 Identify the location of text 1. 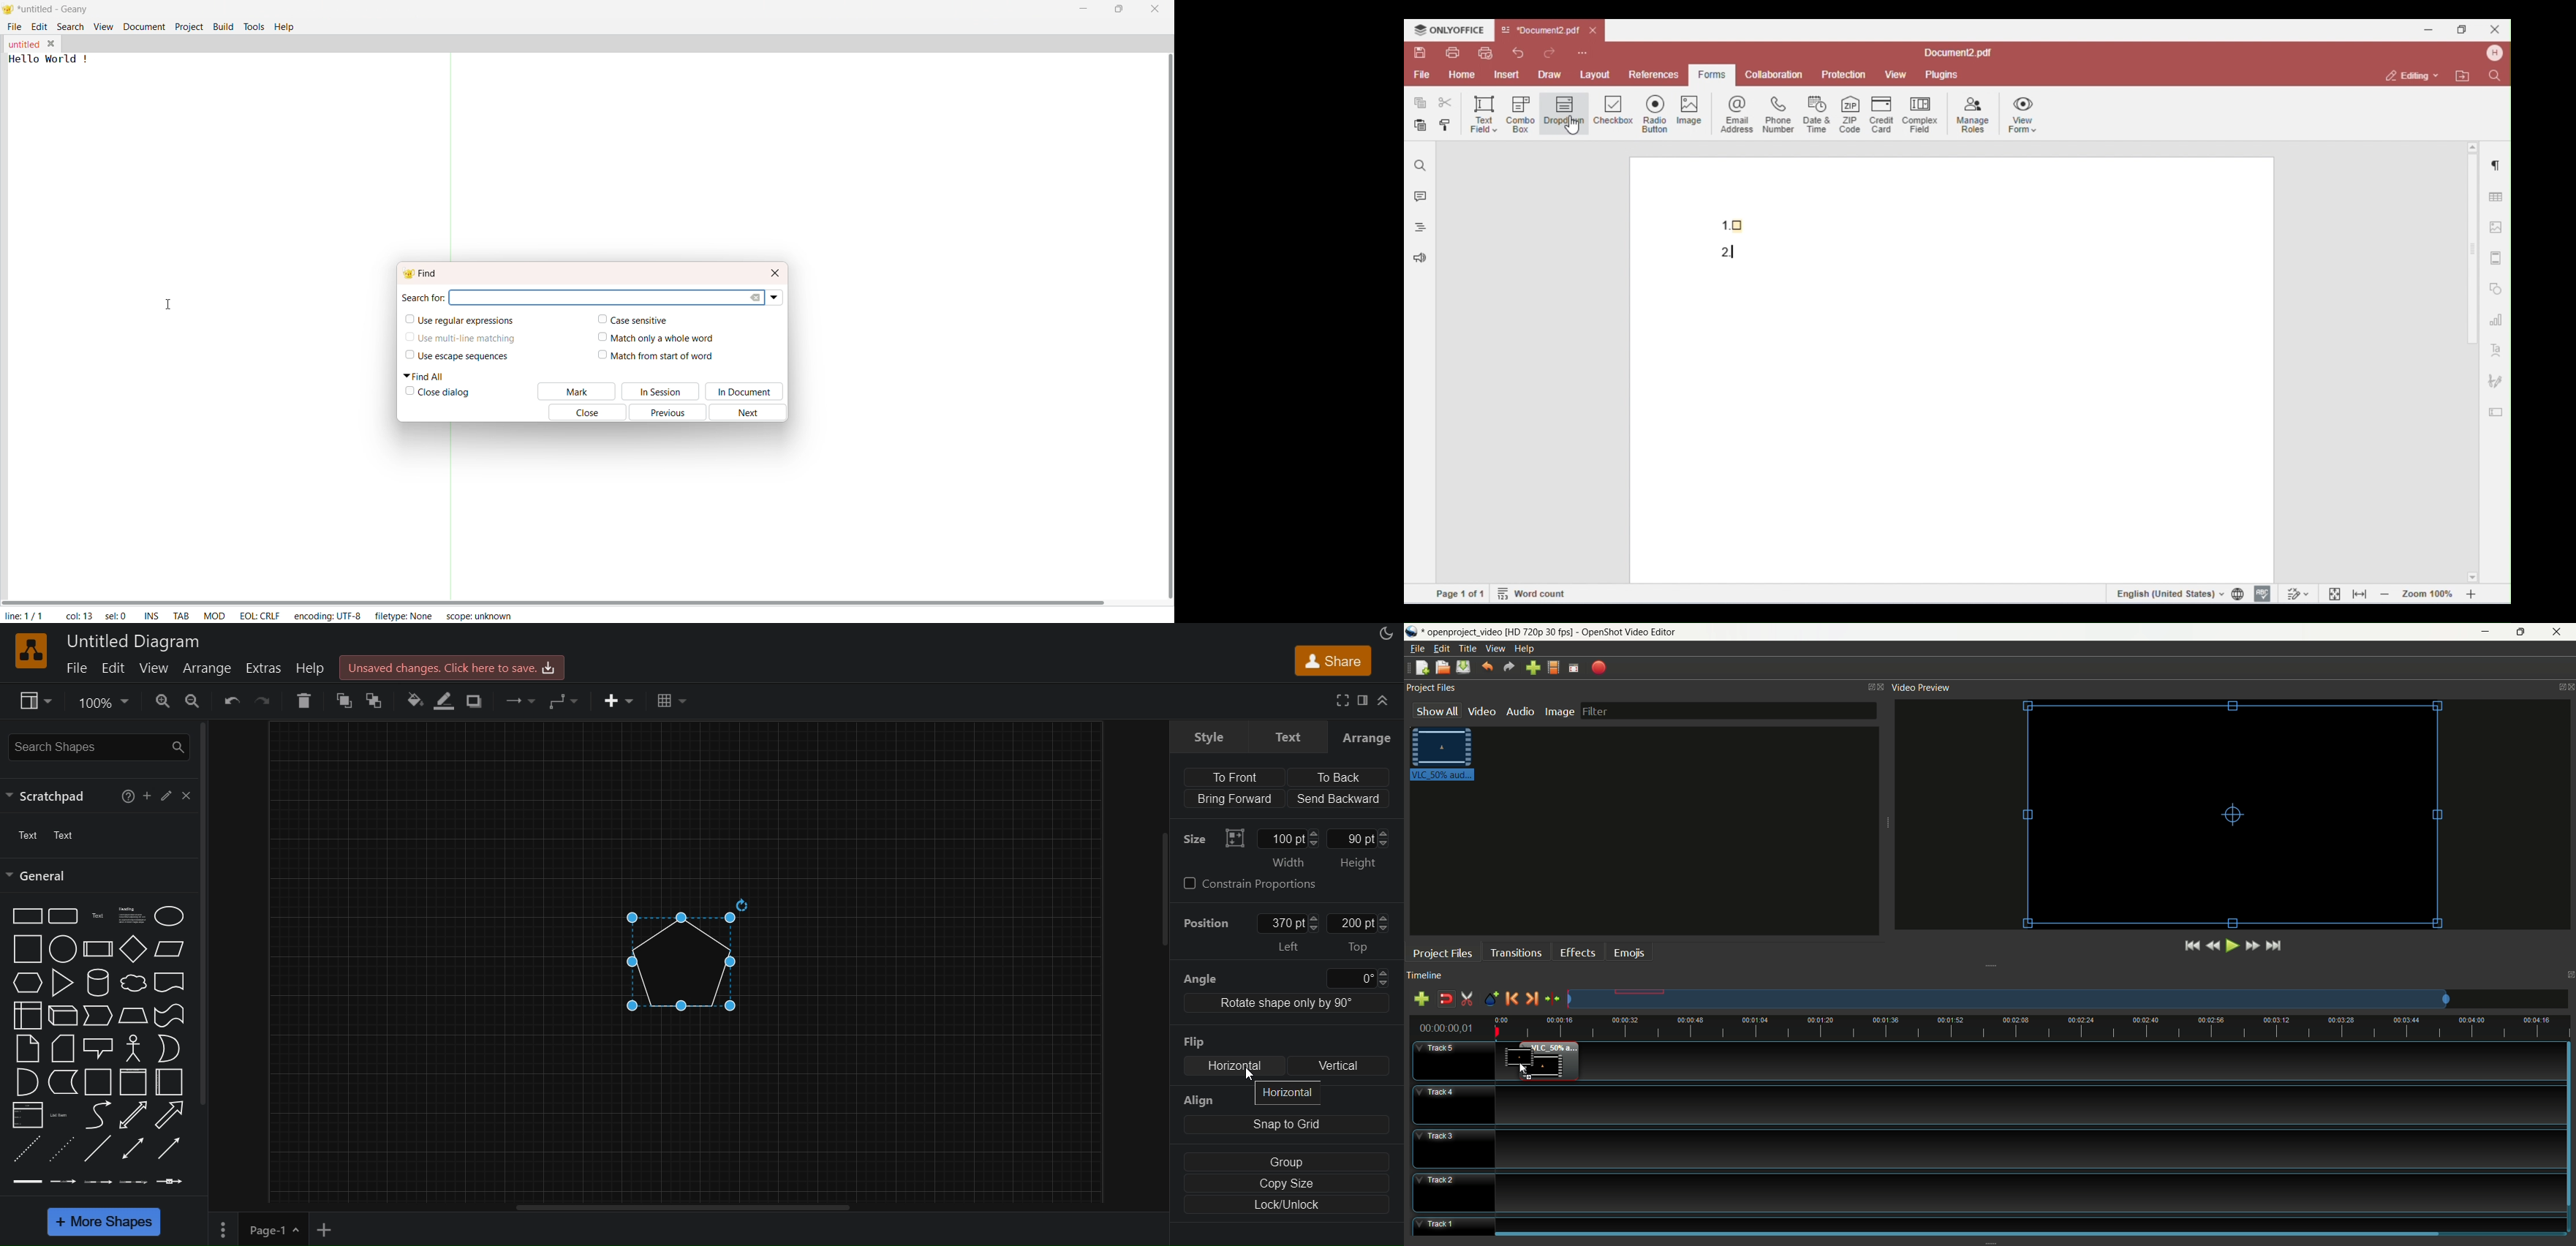
(29, 835).